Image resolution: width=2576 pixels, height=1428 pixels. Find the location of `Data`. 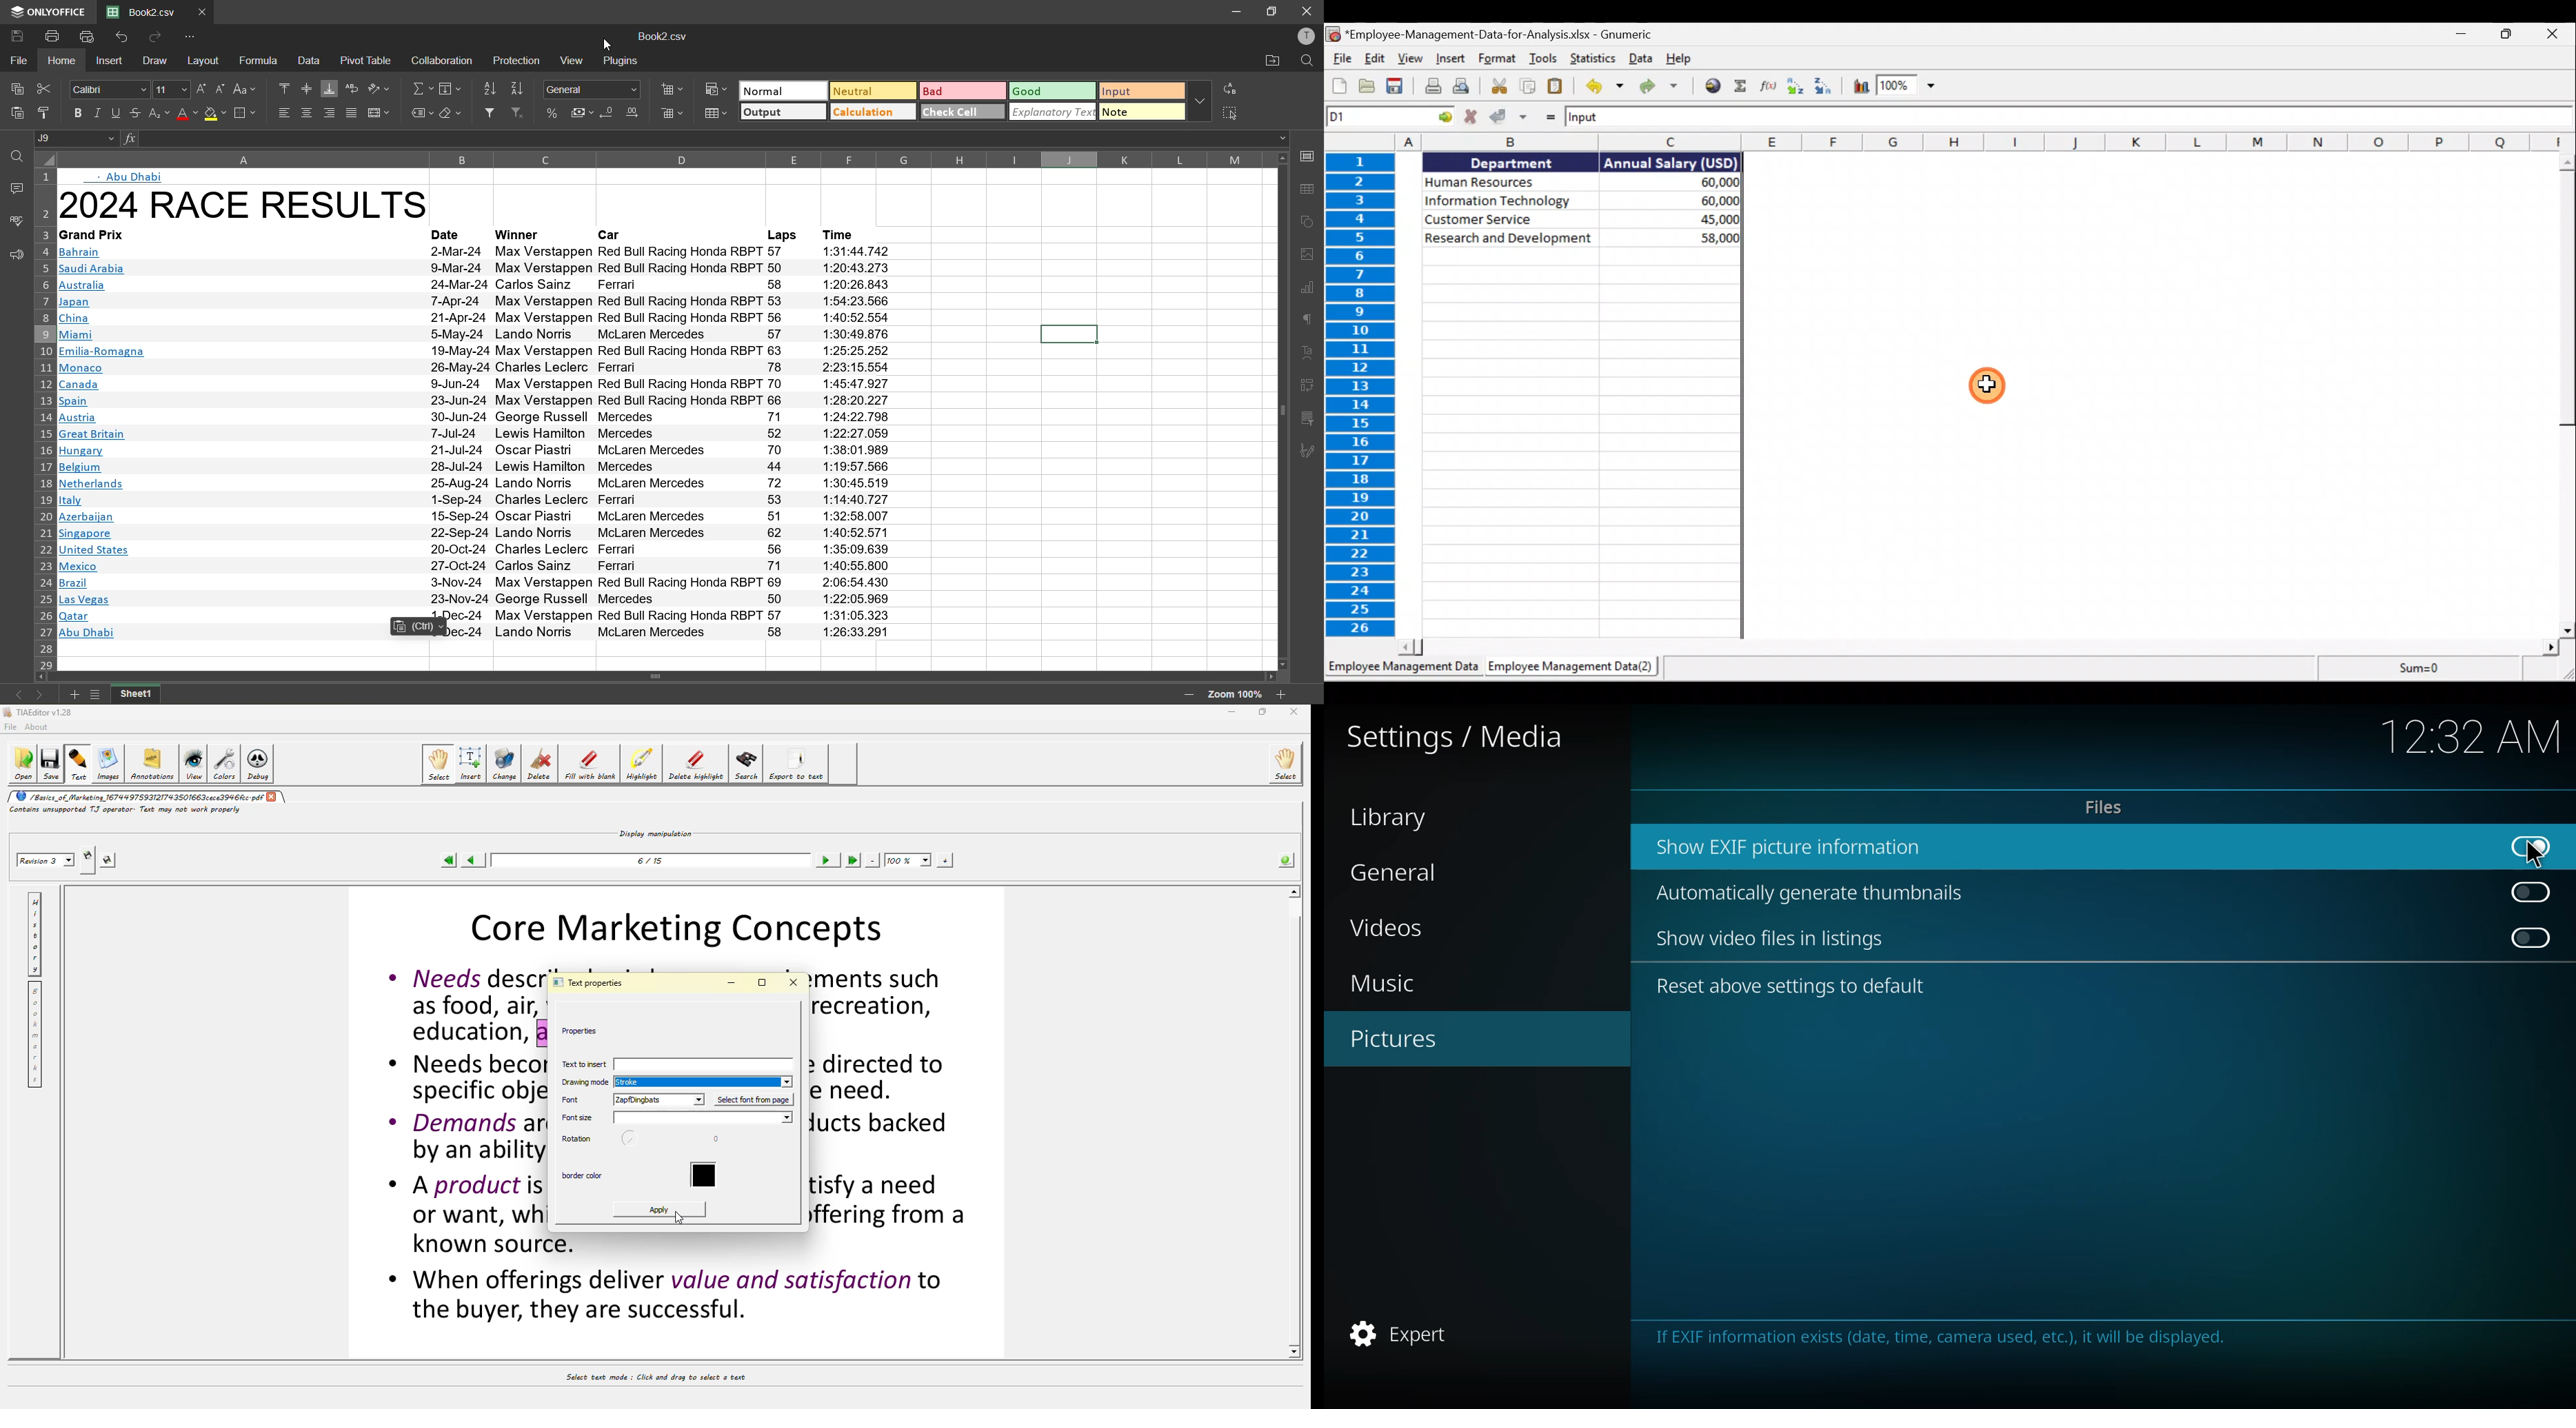

Data is located at coordinates (1580, 199).